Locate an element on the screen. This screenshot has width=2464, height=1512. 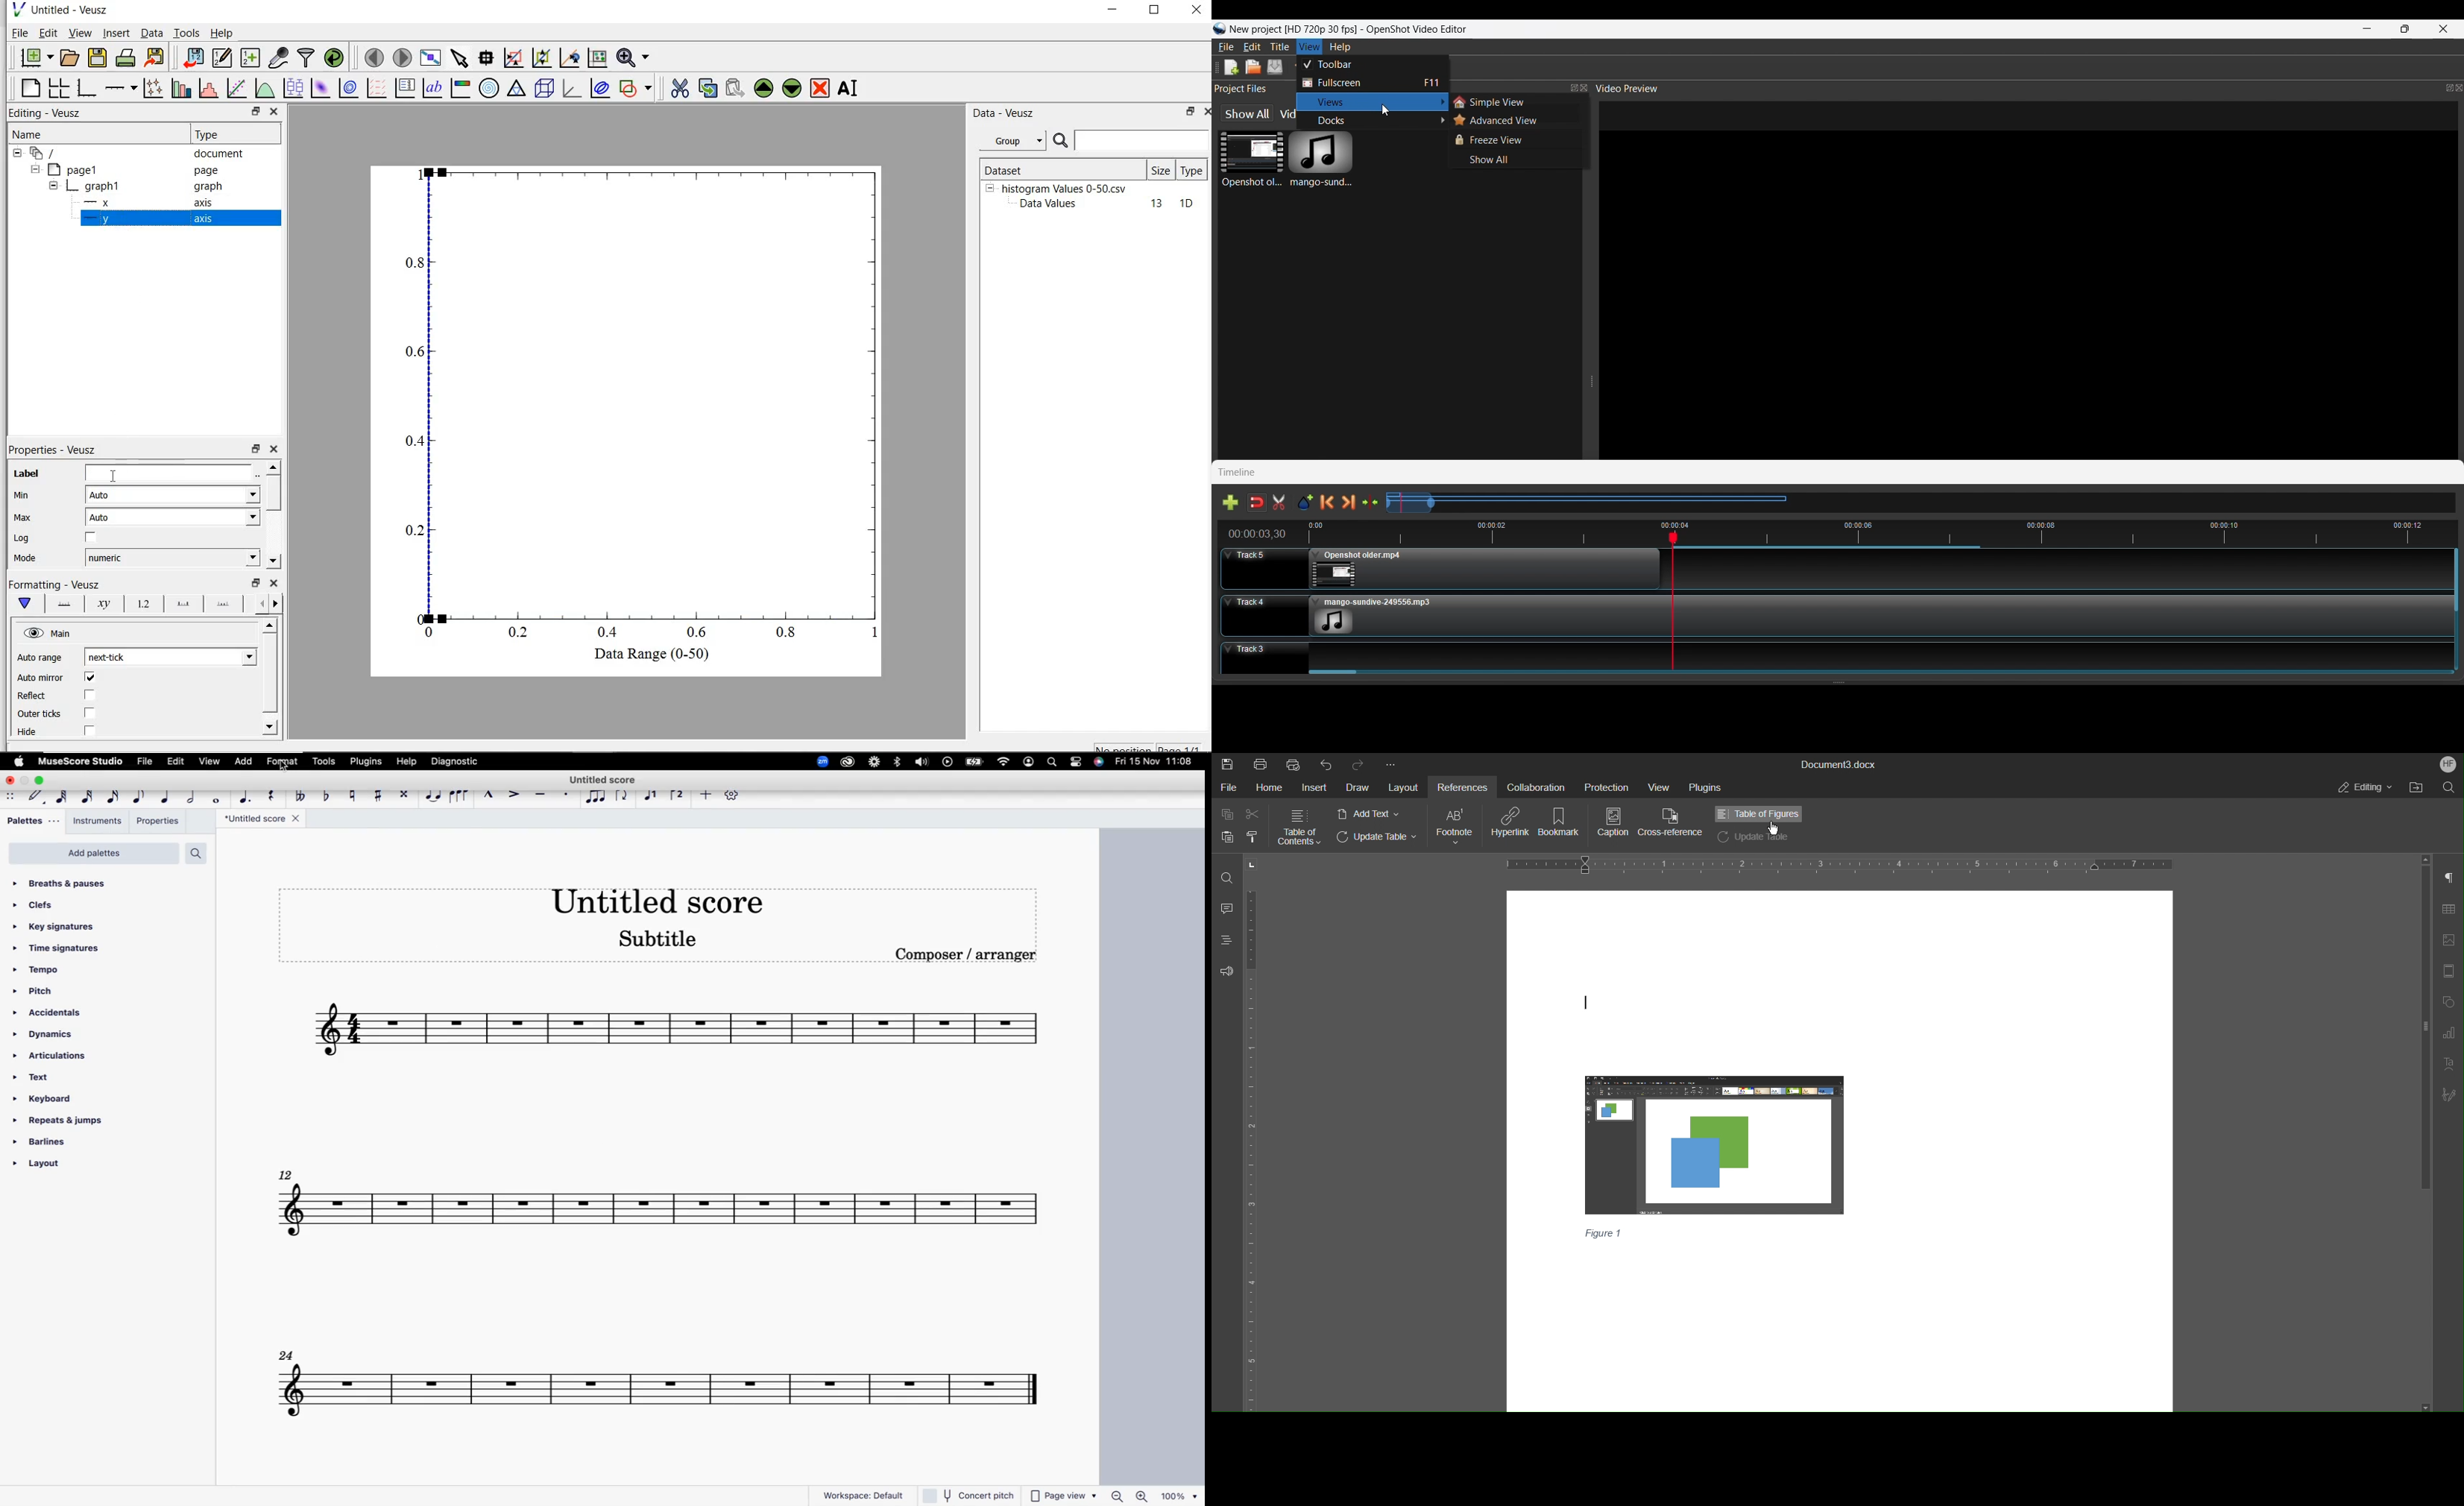
diagnostic is located at coordinates (455, 762).